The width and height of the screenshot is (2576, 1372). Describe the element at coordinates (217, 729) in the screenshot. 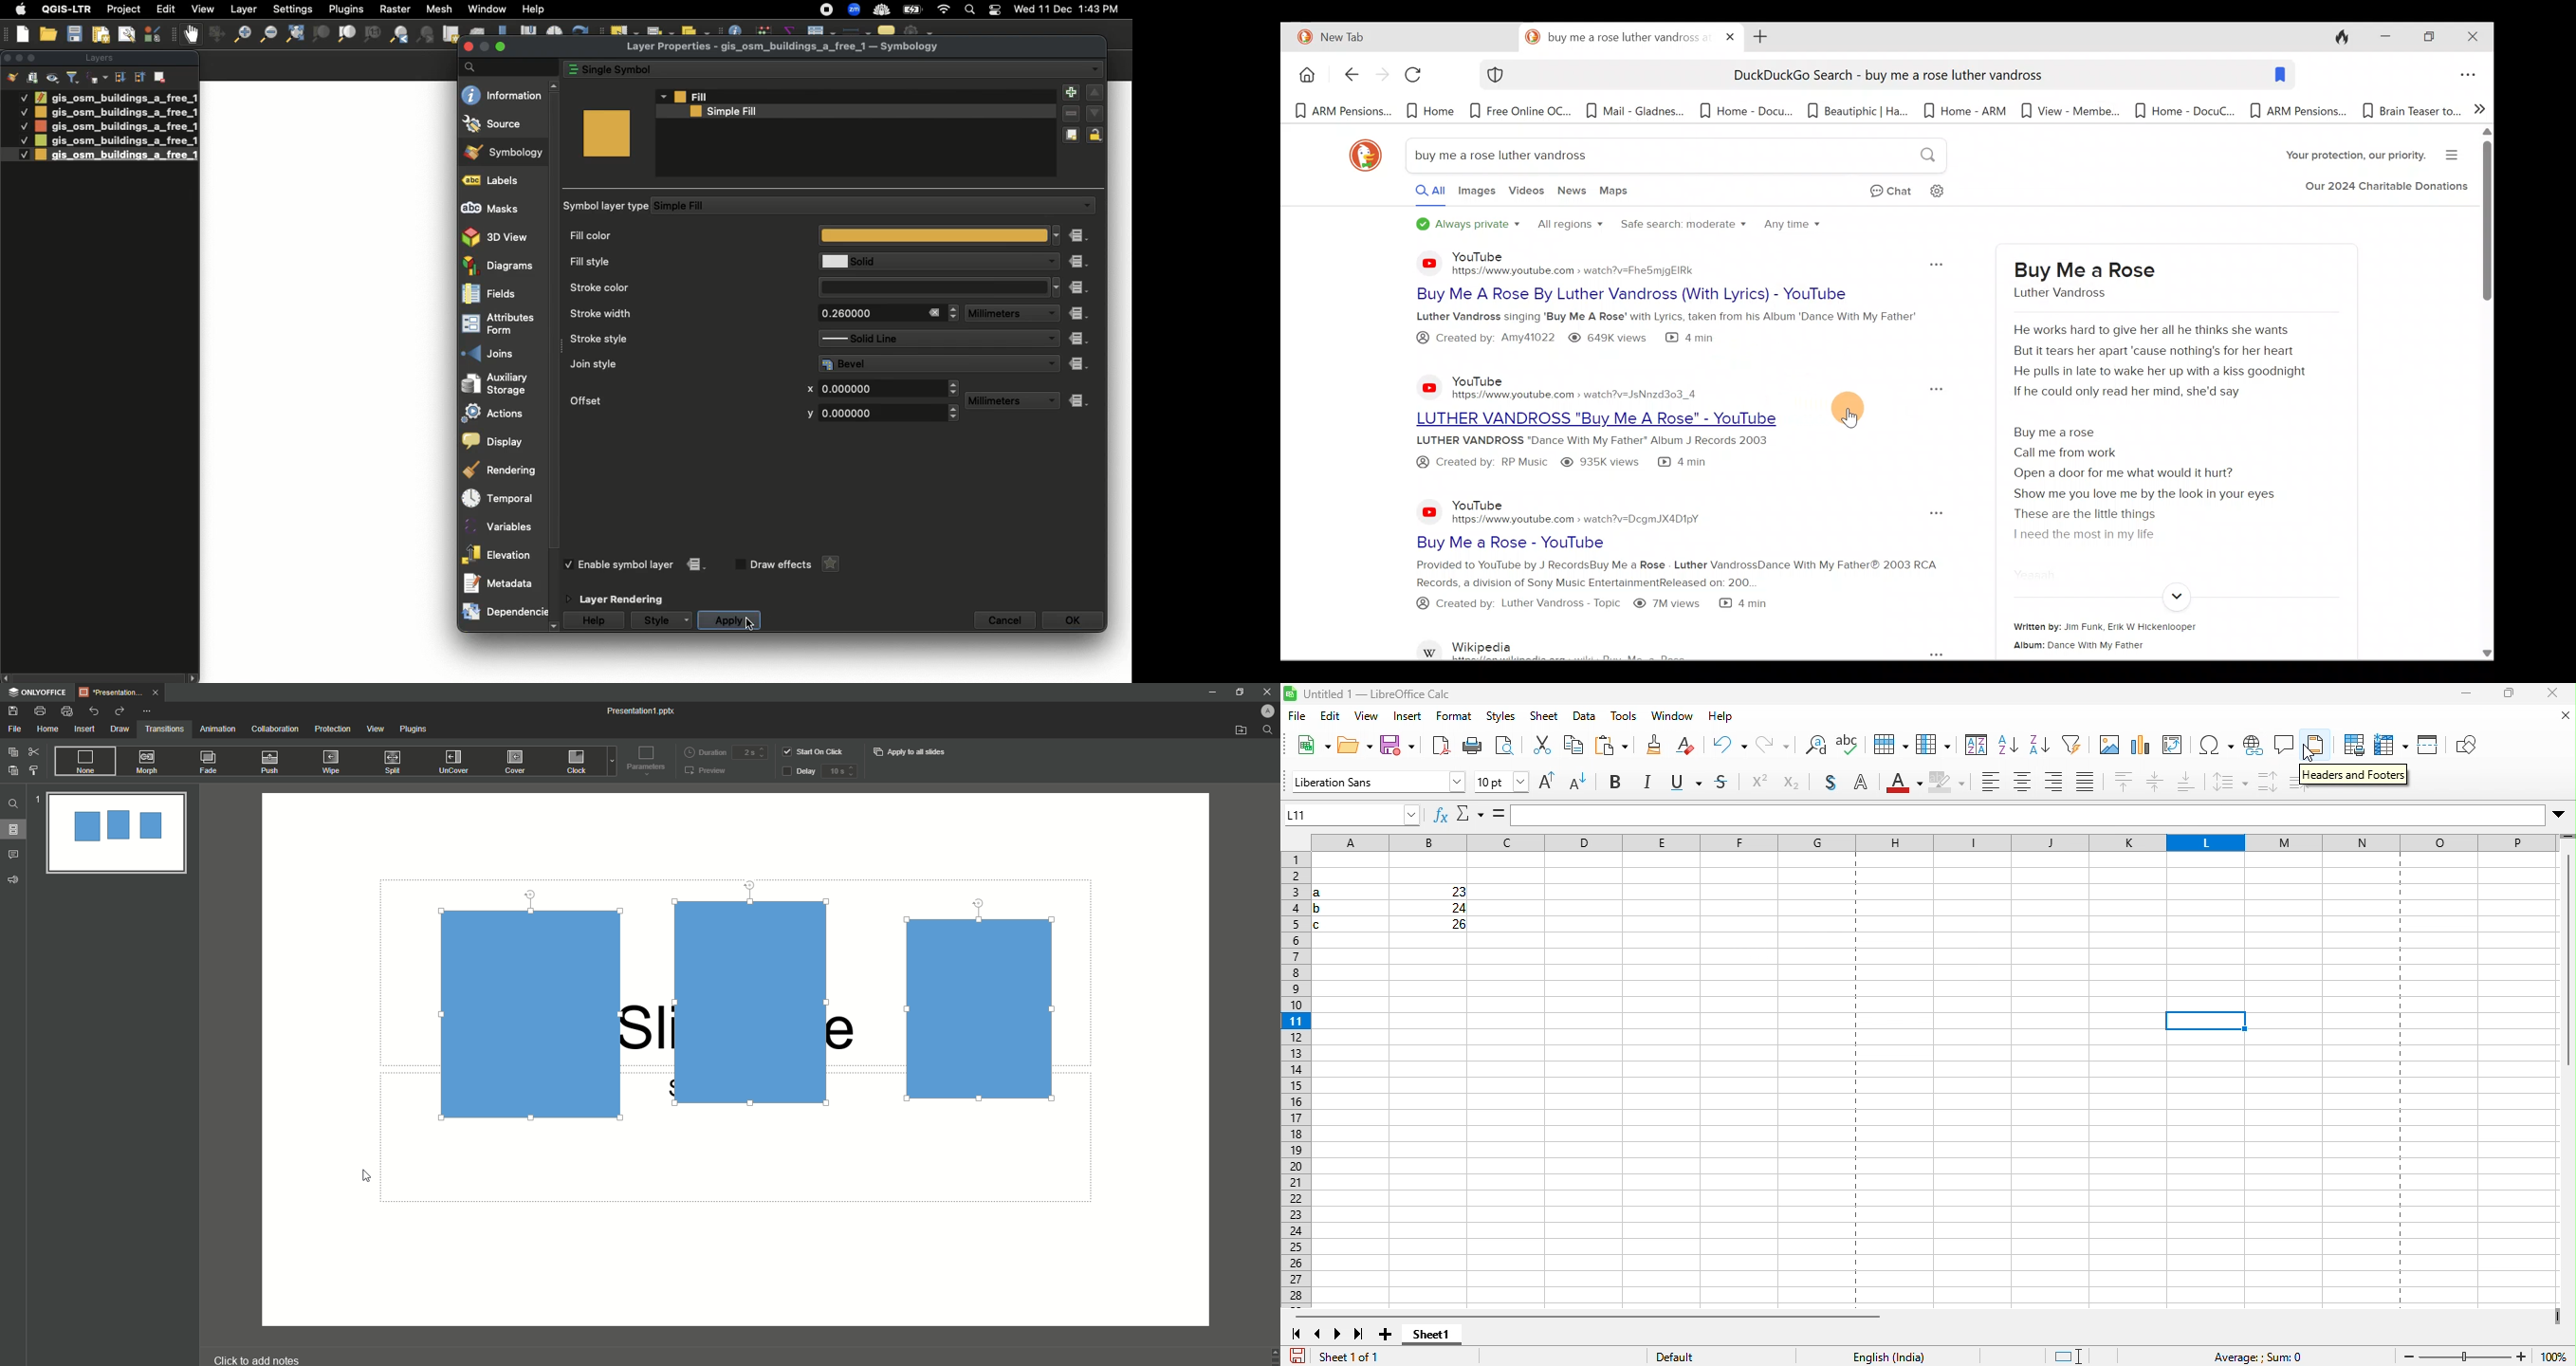

I see `Animation` at that location.